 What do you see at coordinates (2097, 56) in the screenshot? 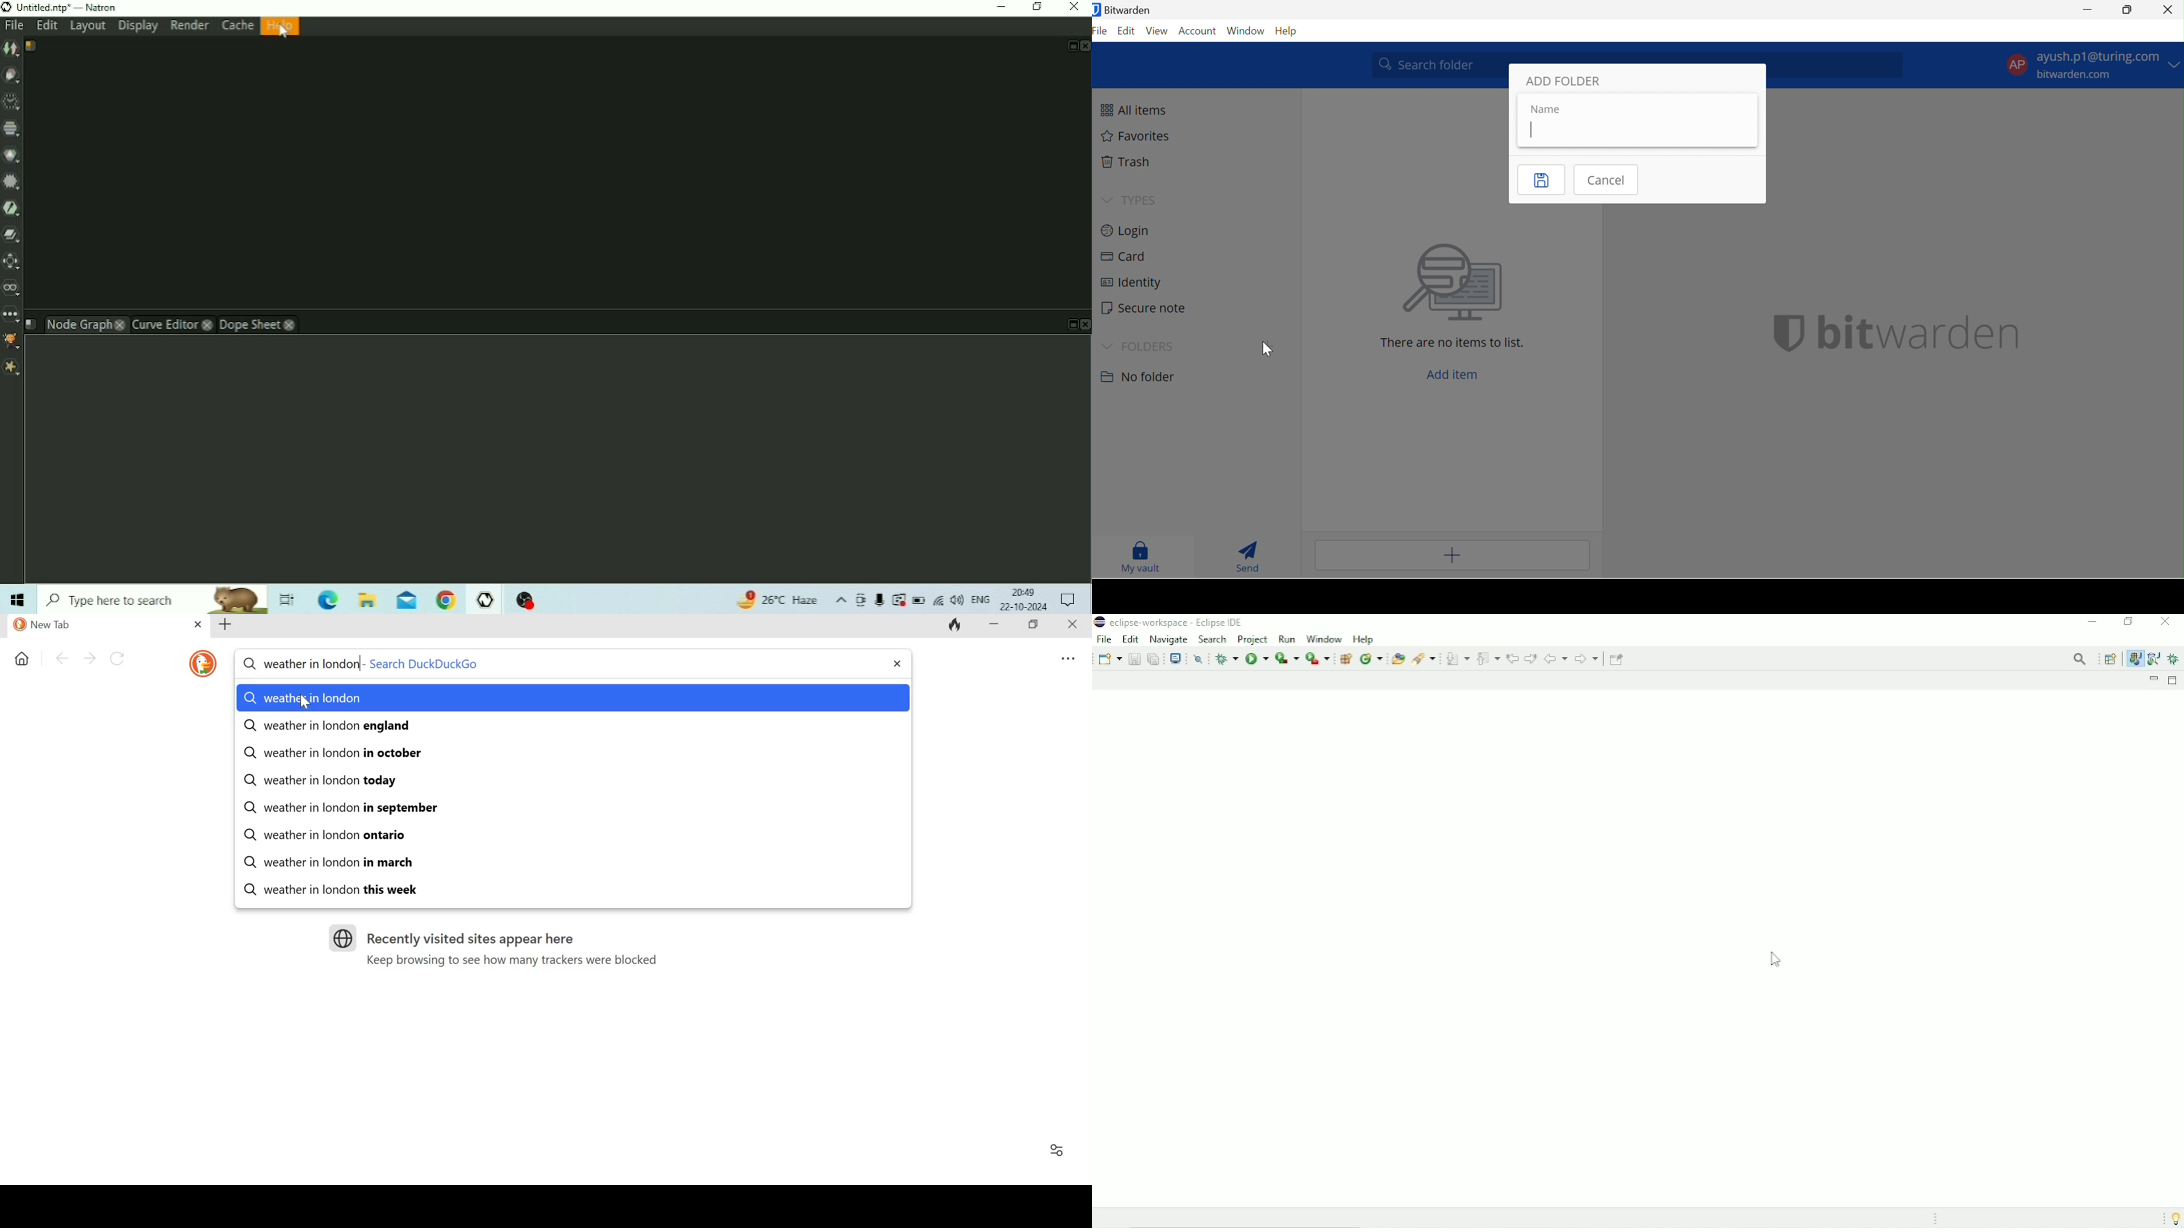
I see `ayush.p1@turing.com` at bounding box center [2097, 56].